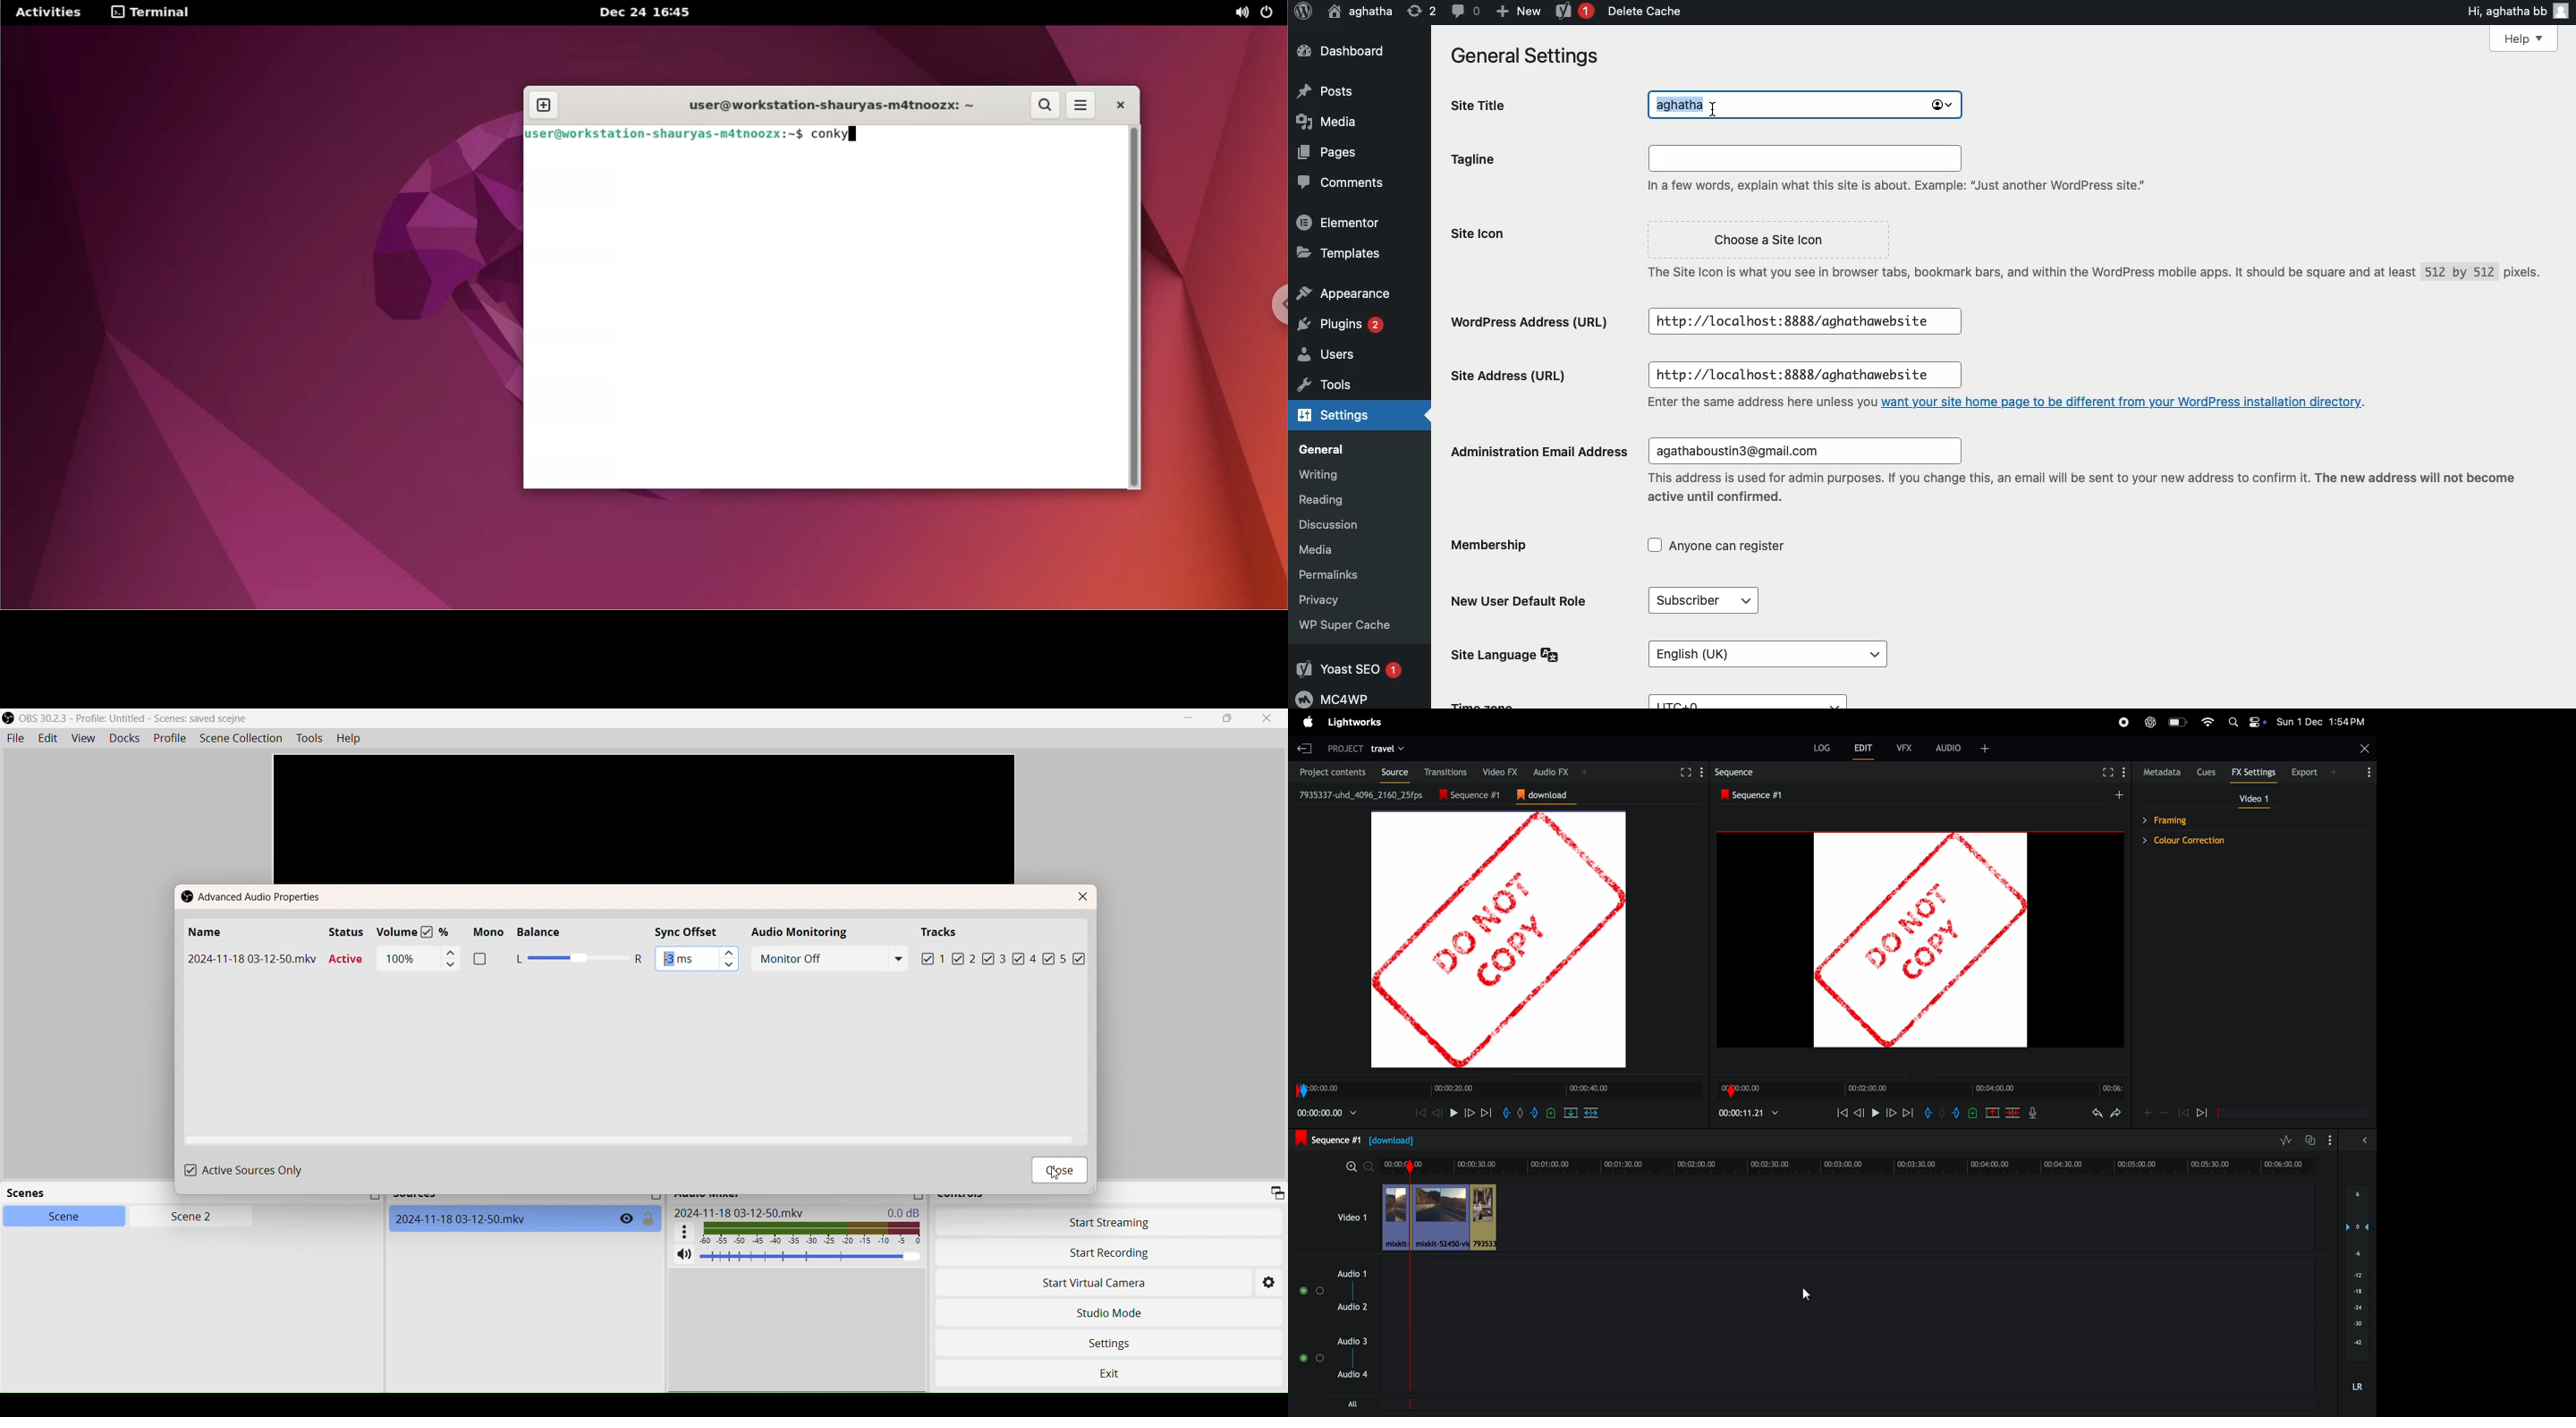  Describe the element at coordinates (1421, 1113) in the screenshot. I see `Previous frame` at that location.